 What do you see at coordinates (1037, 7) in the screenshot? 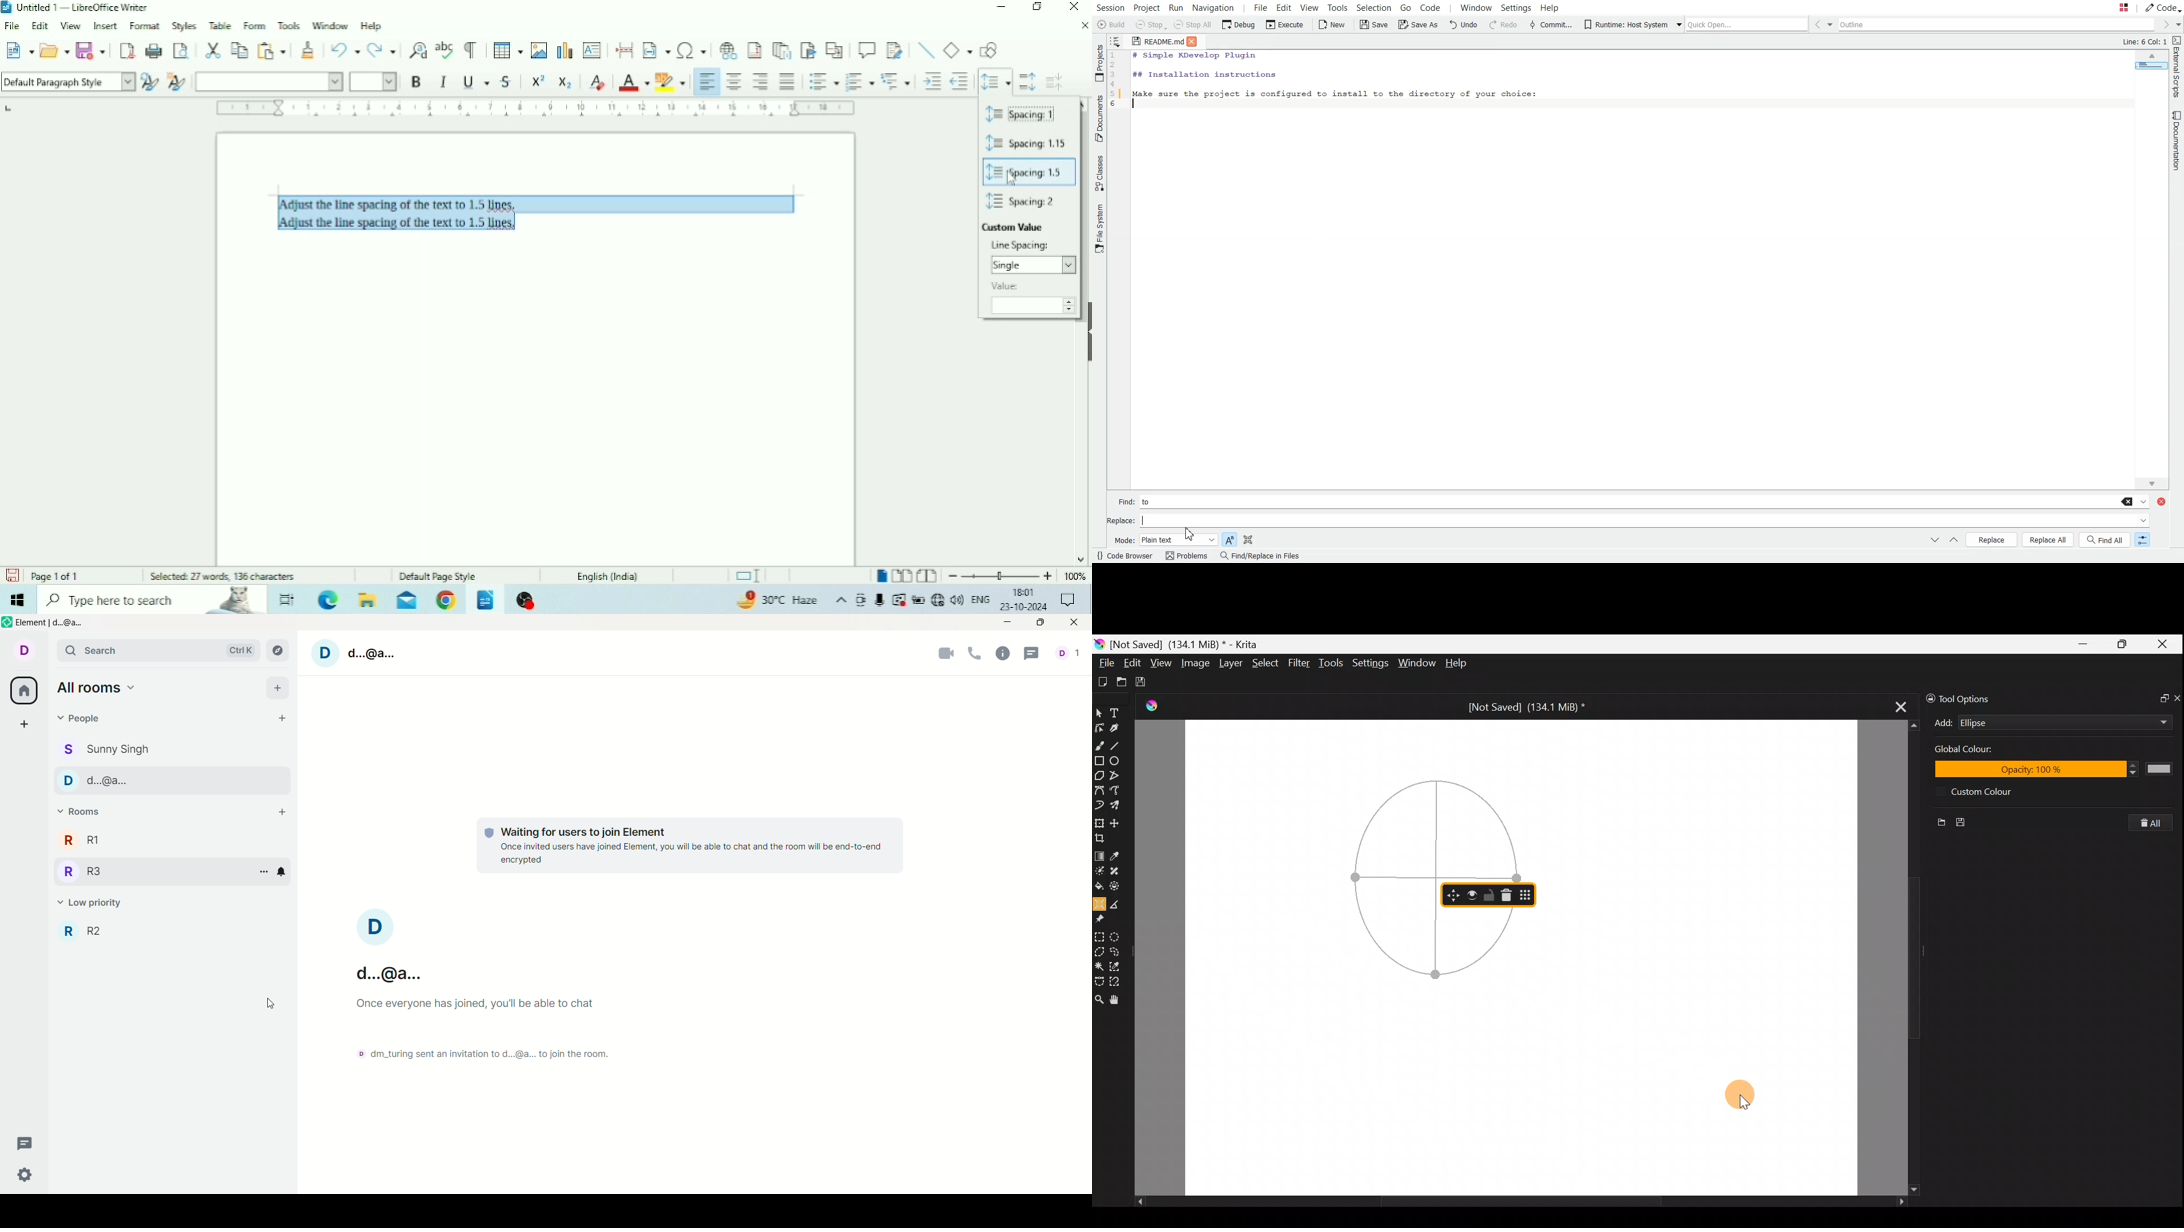
I see `Restore Down` at bounding box center [1037, 7].